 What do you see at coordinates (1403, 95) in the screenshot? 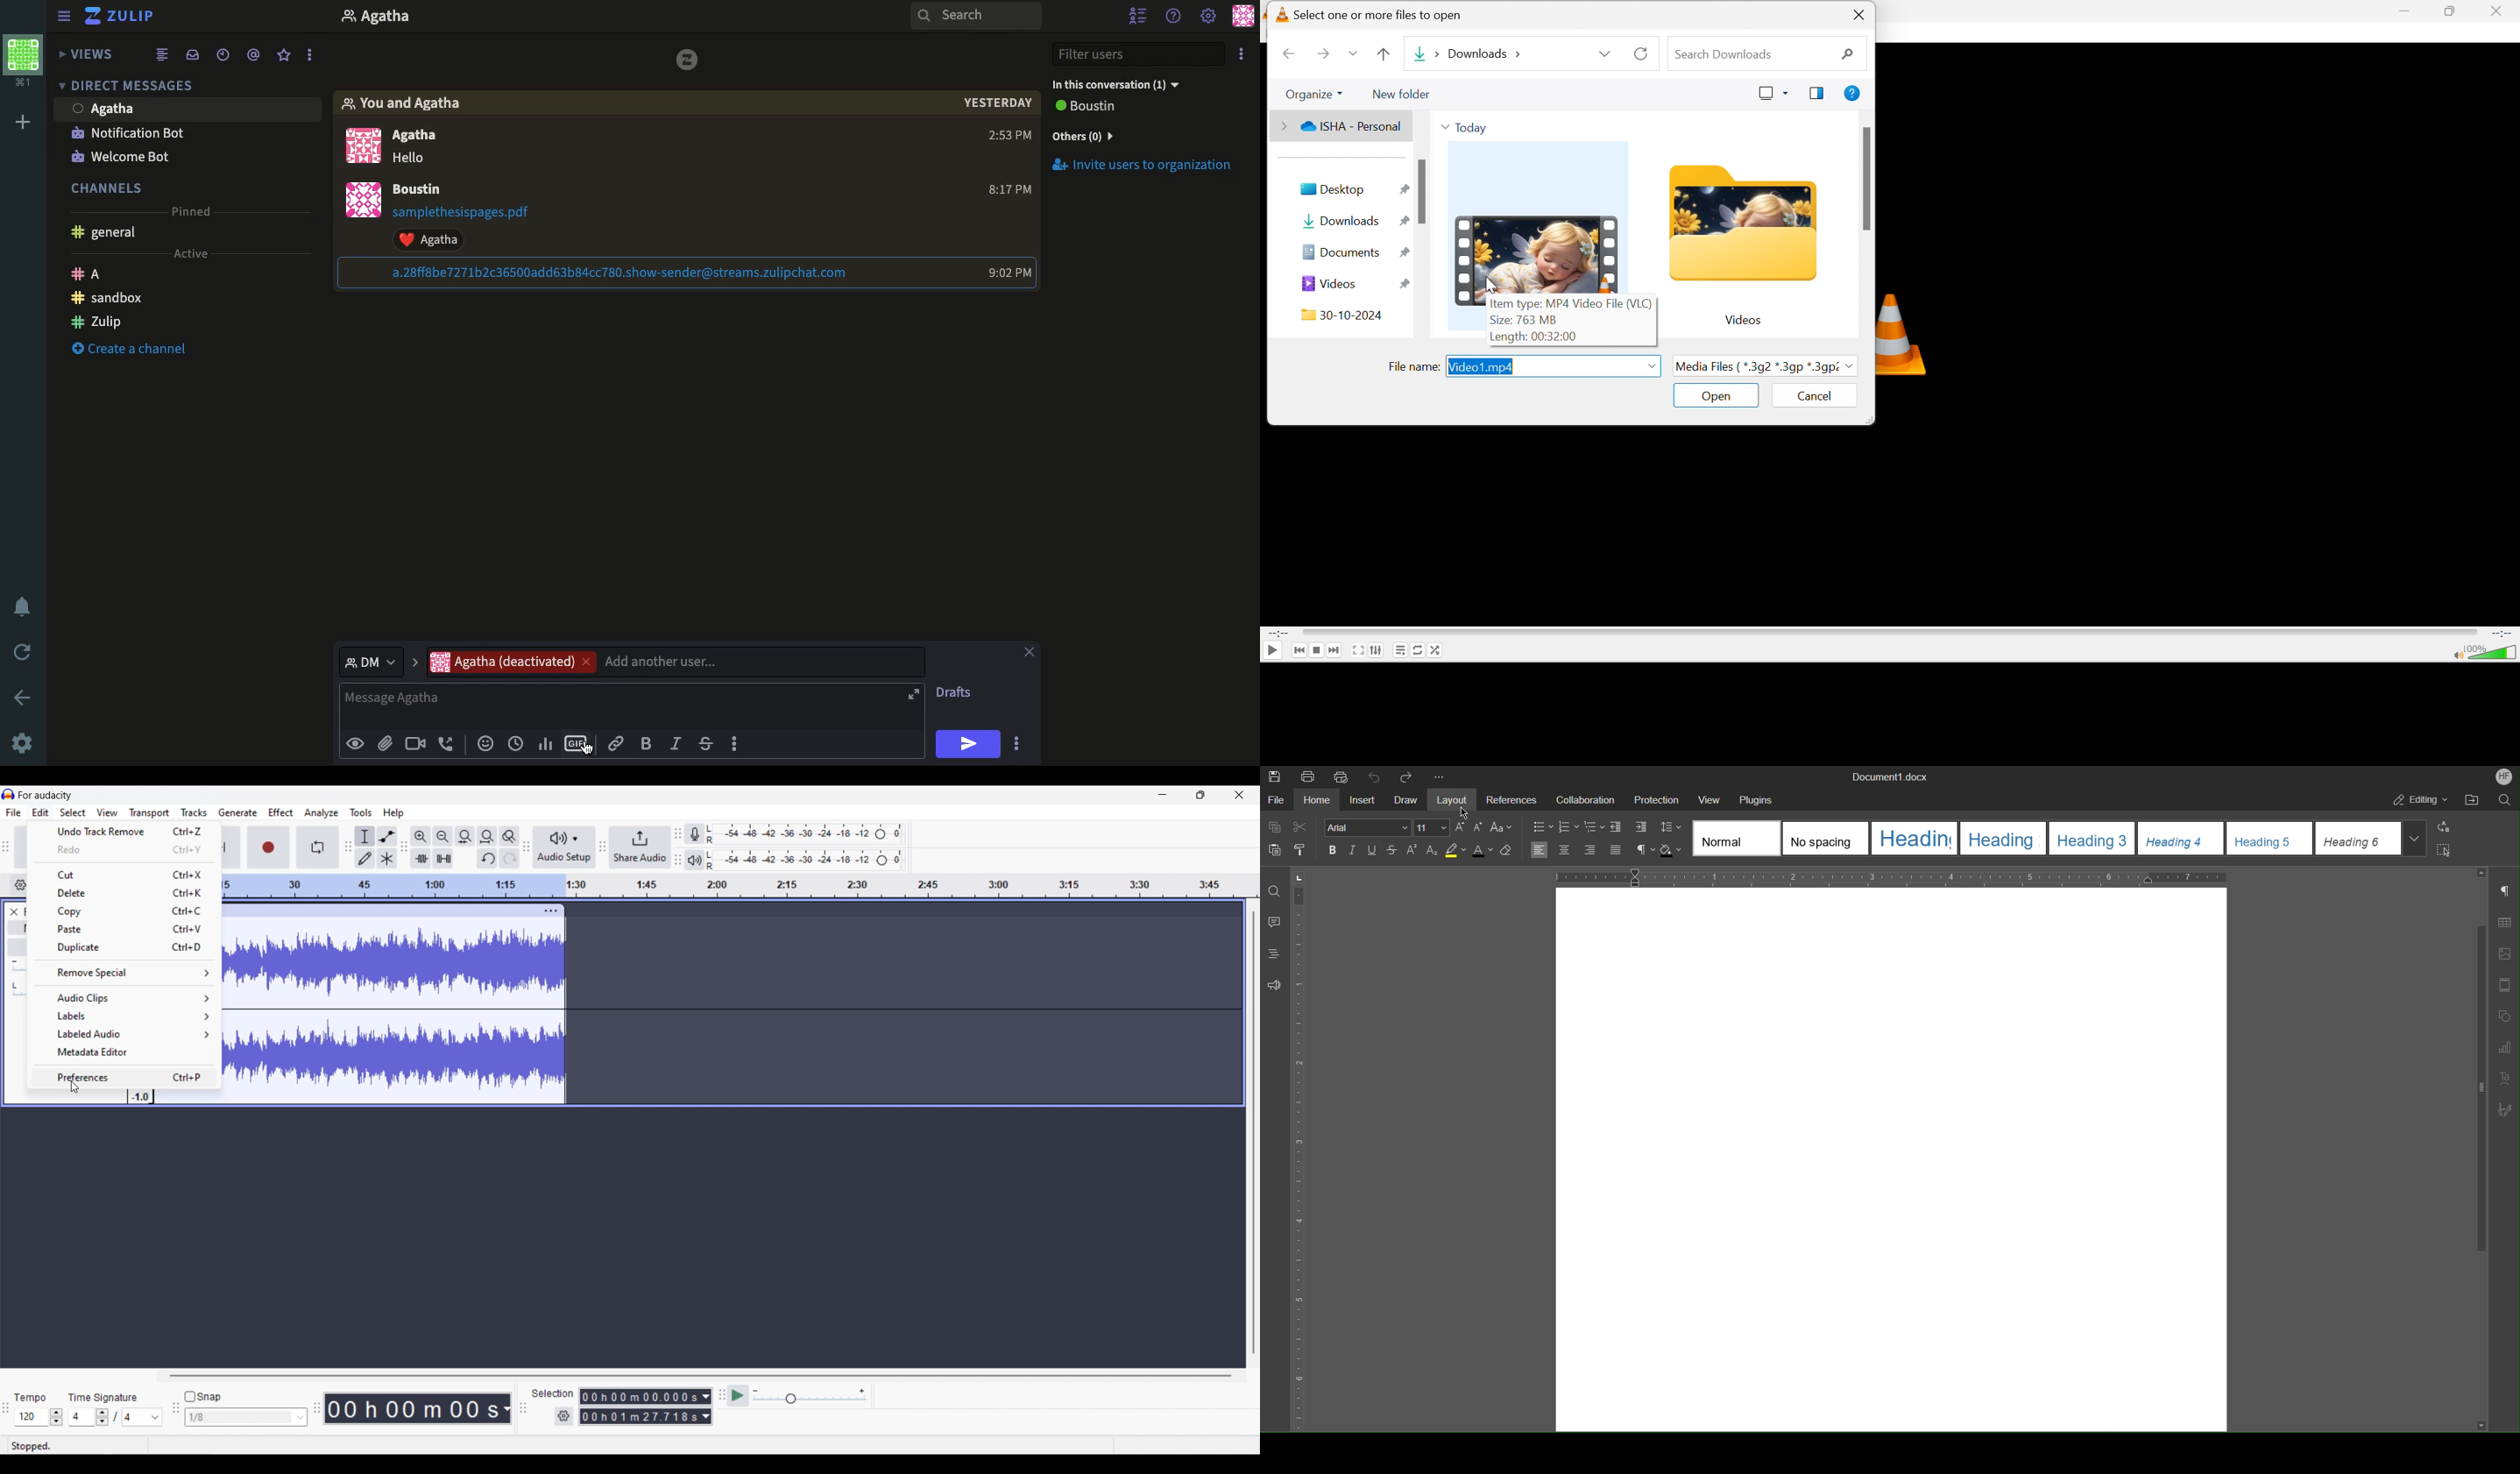
I see `New folder` at bounding box center [1403, 95].